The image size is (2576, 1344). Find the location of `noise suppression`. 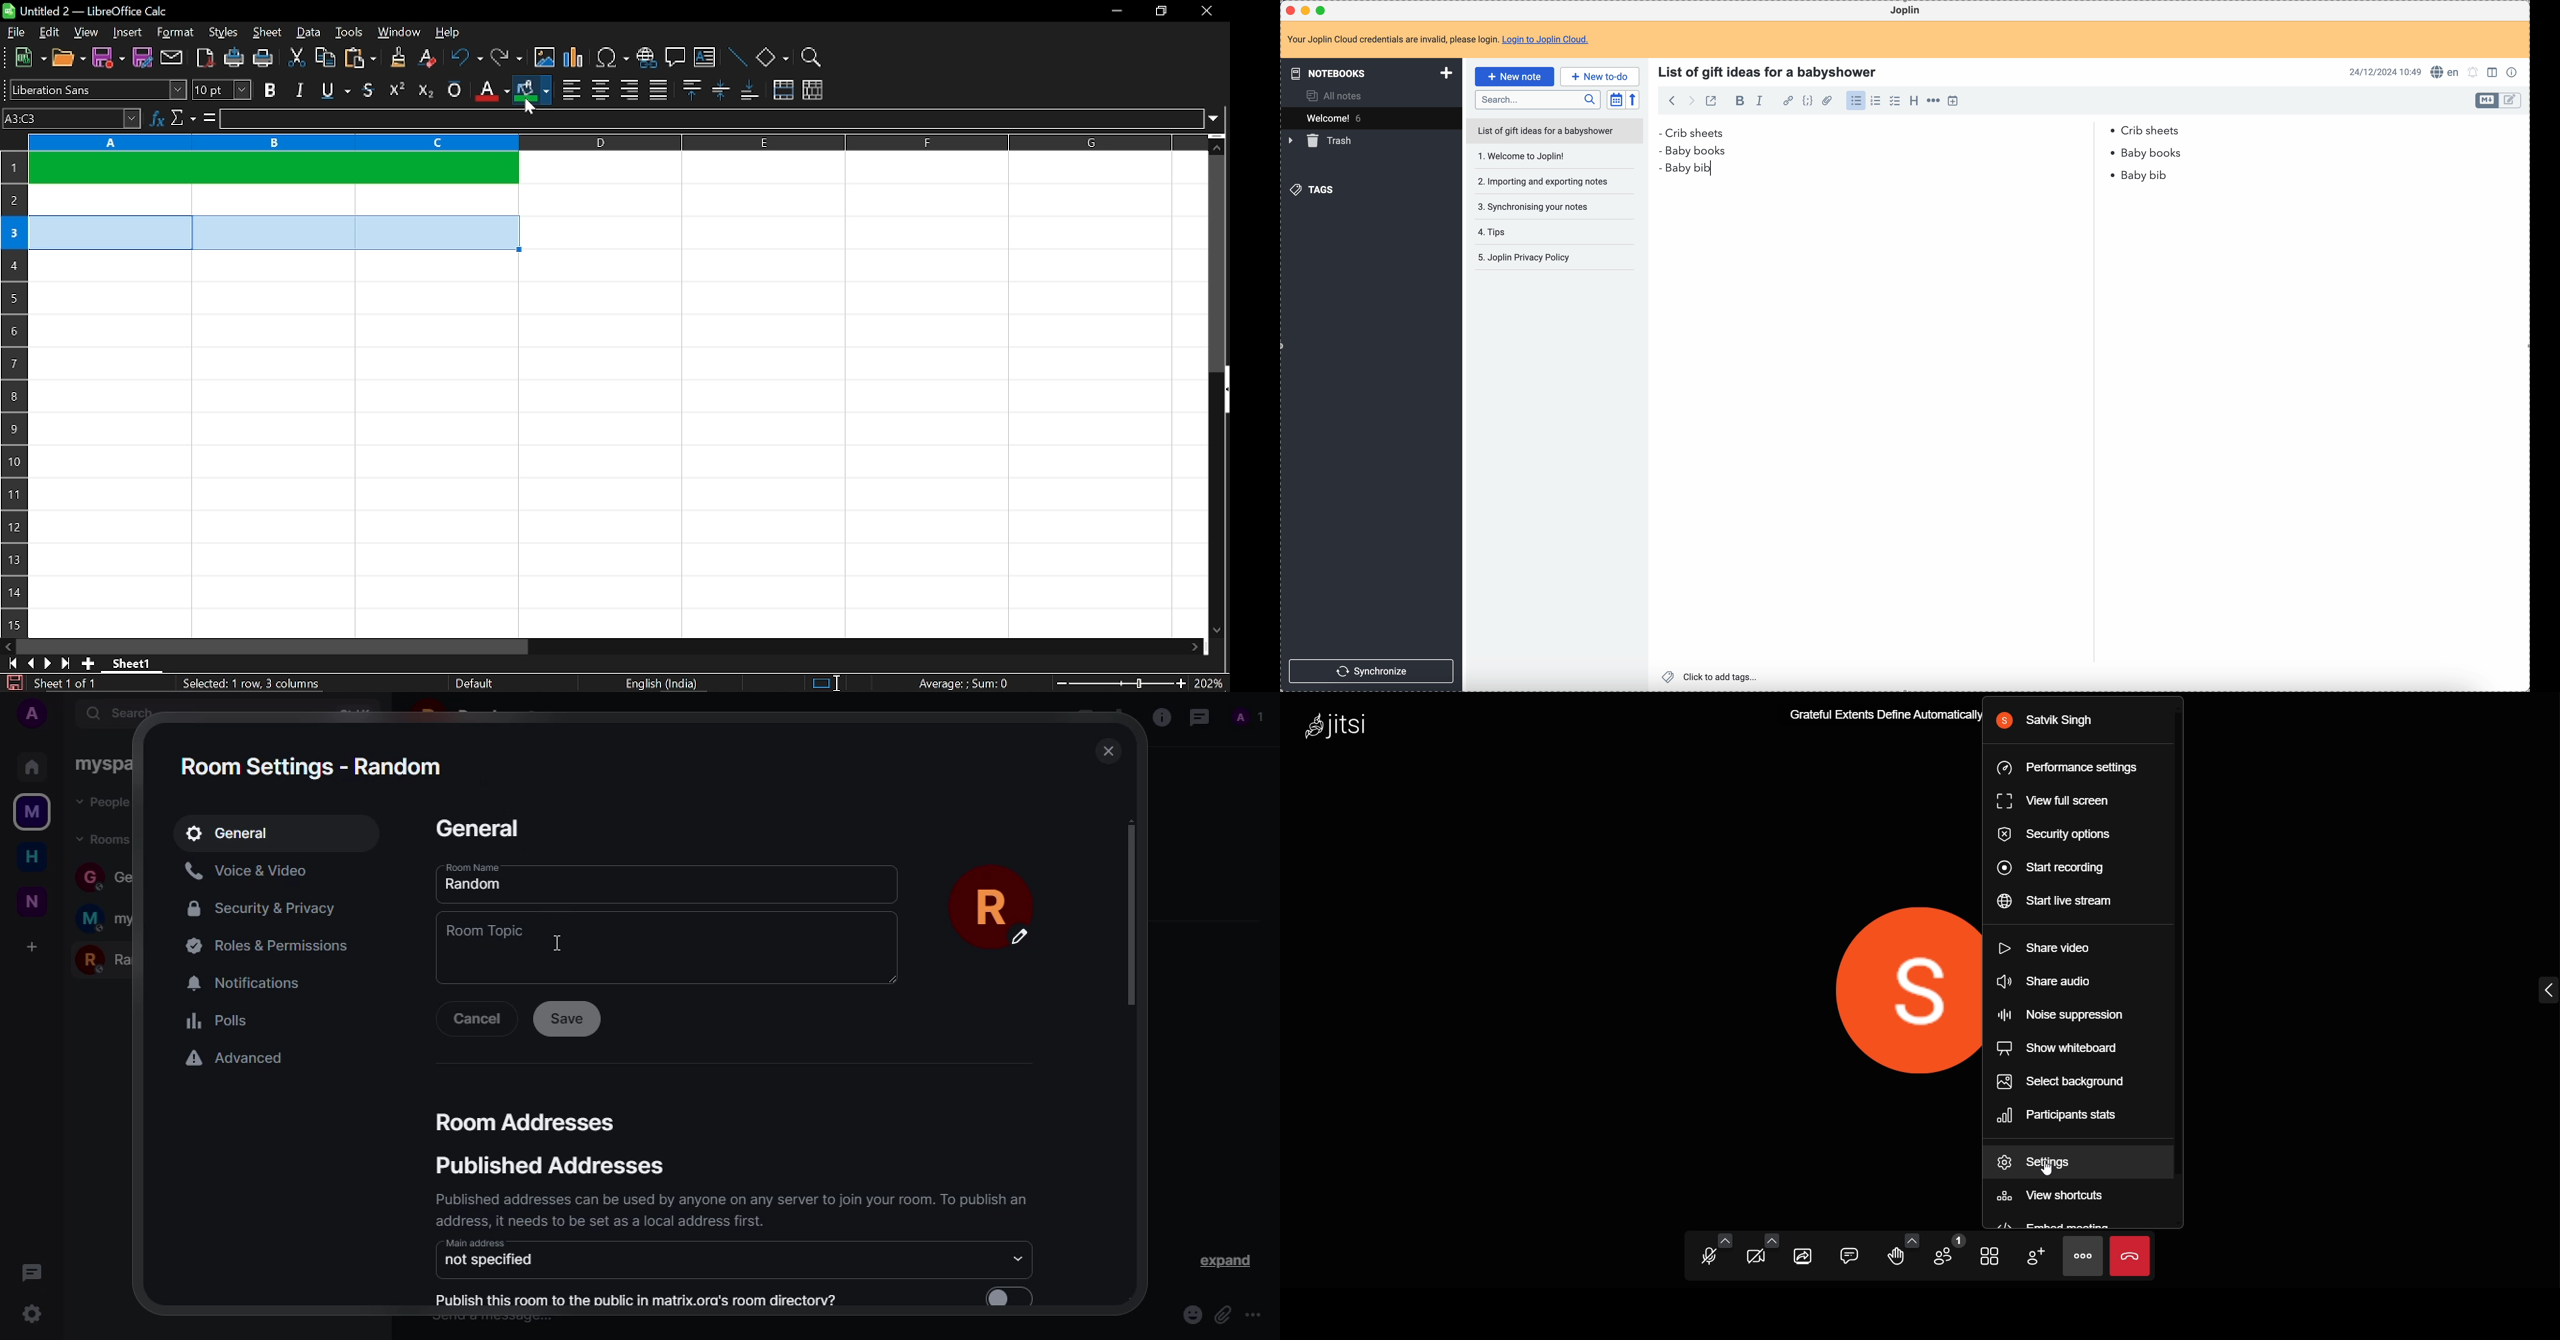

noise suppression is located at coordinates (2065, 1013).